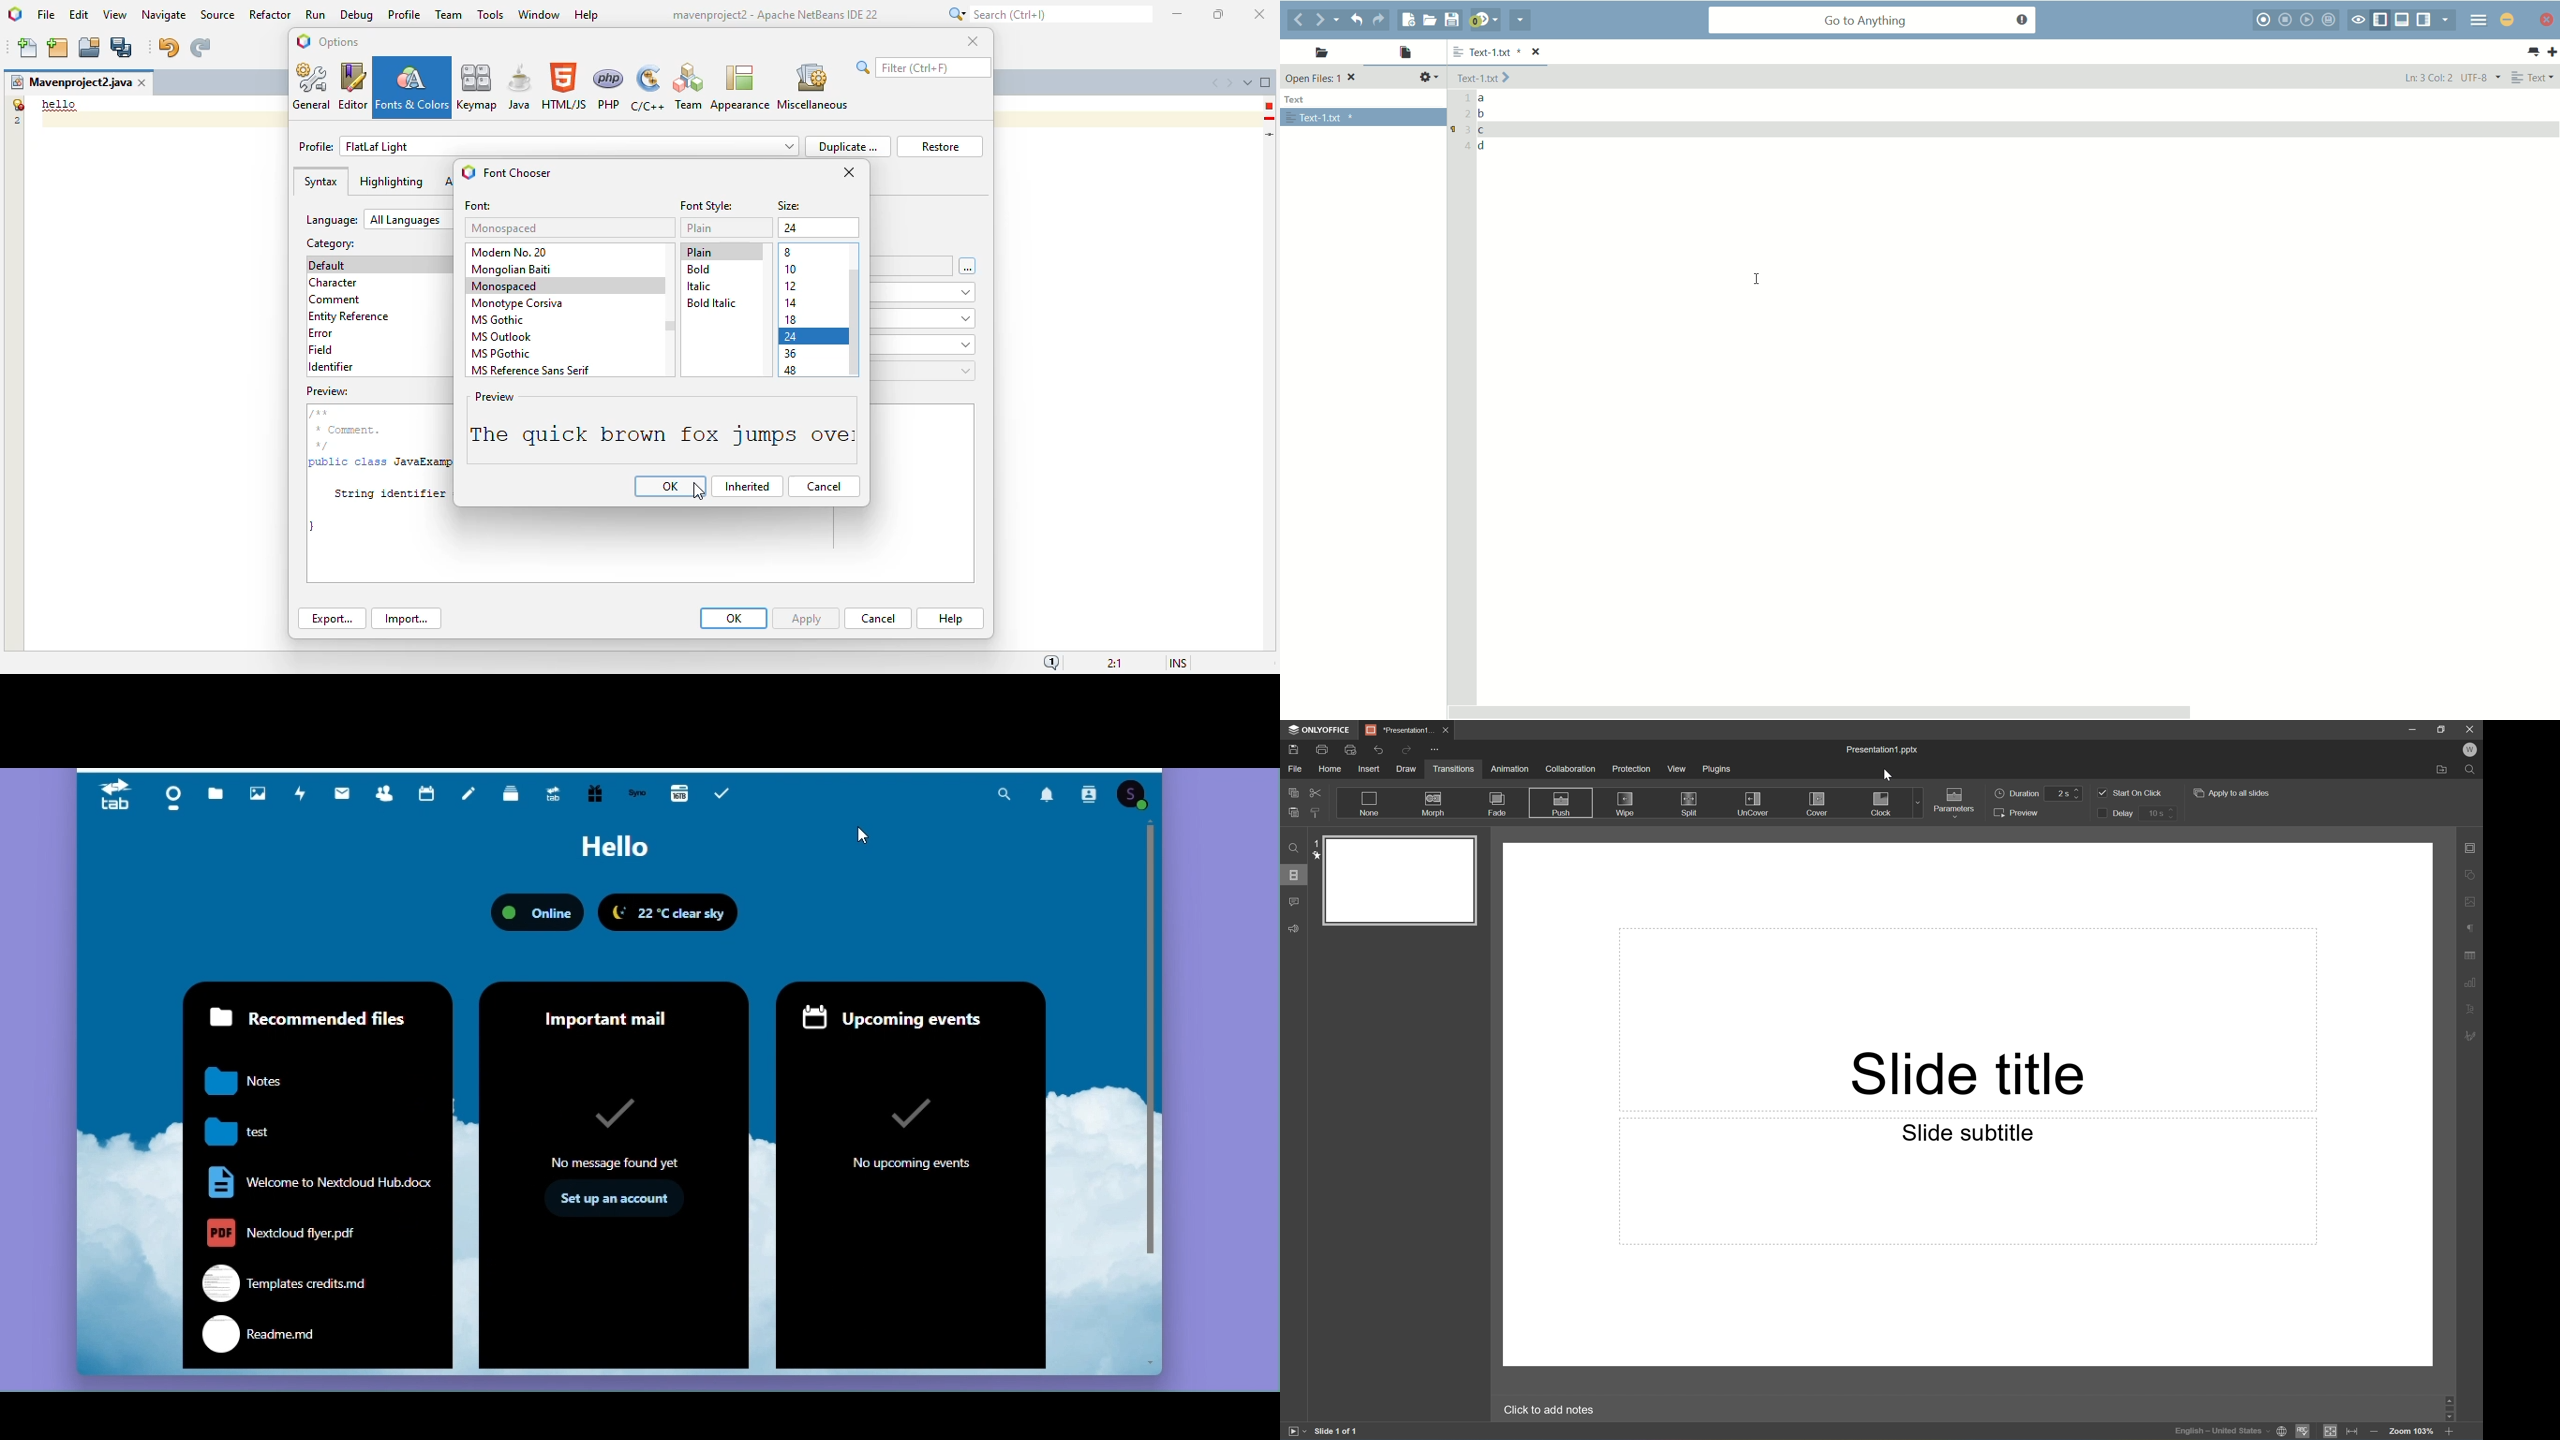 This screenshot has height=1456, width=2576. I want to click on Presentation1.pptx, so click(1882, 749).